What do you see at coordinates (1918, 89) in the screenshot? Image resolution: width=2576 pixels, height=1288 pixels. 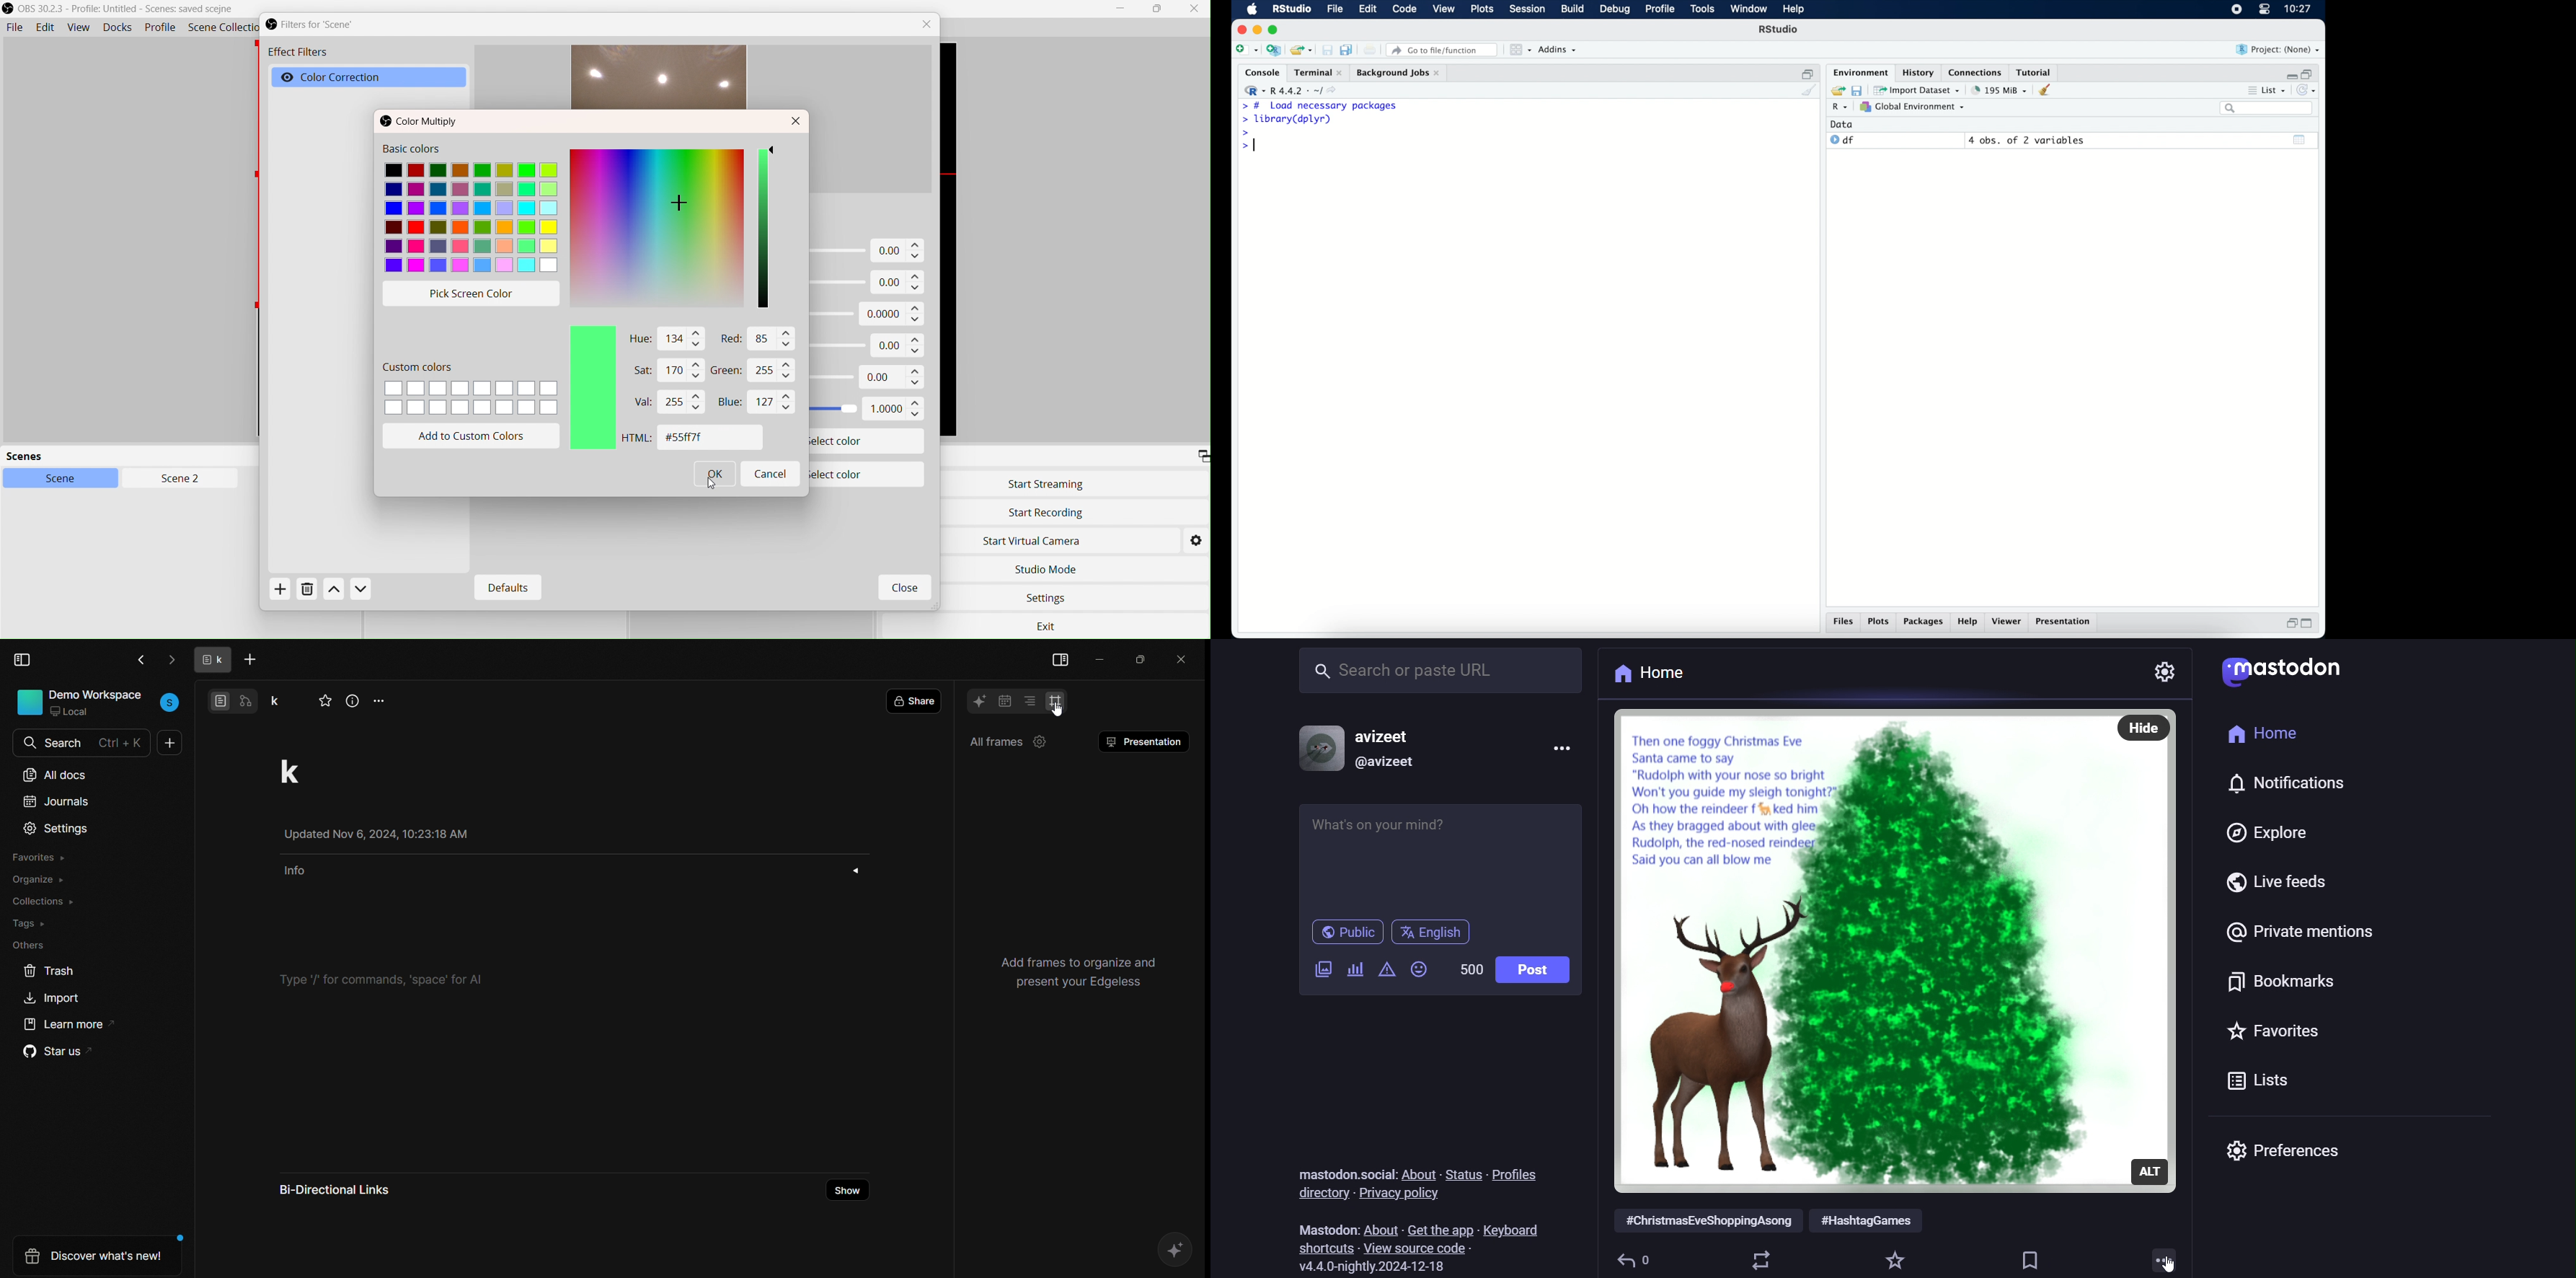 I see `import dataset` at bounding box center [1918, 89].